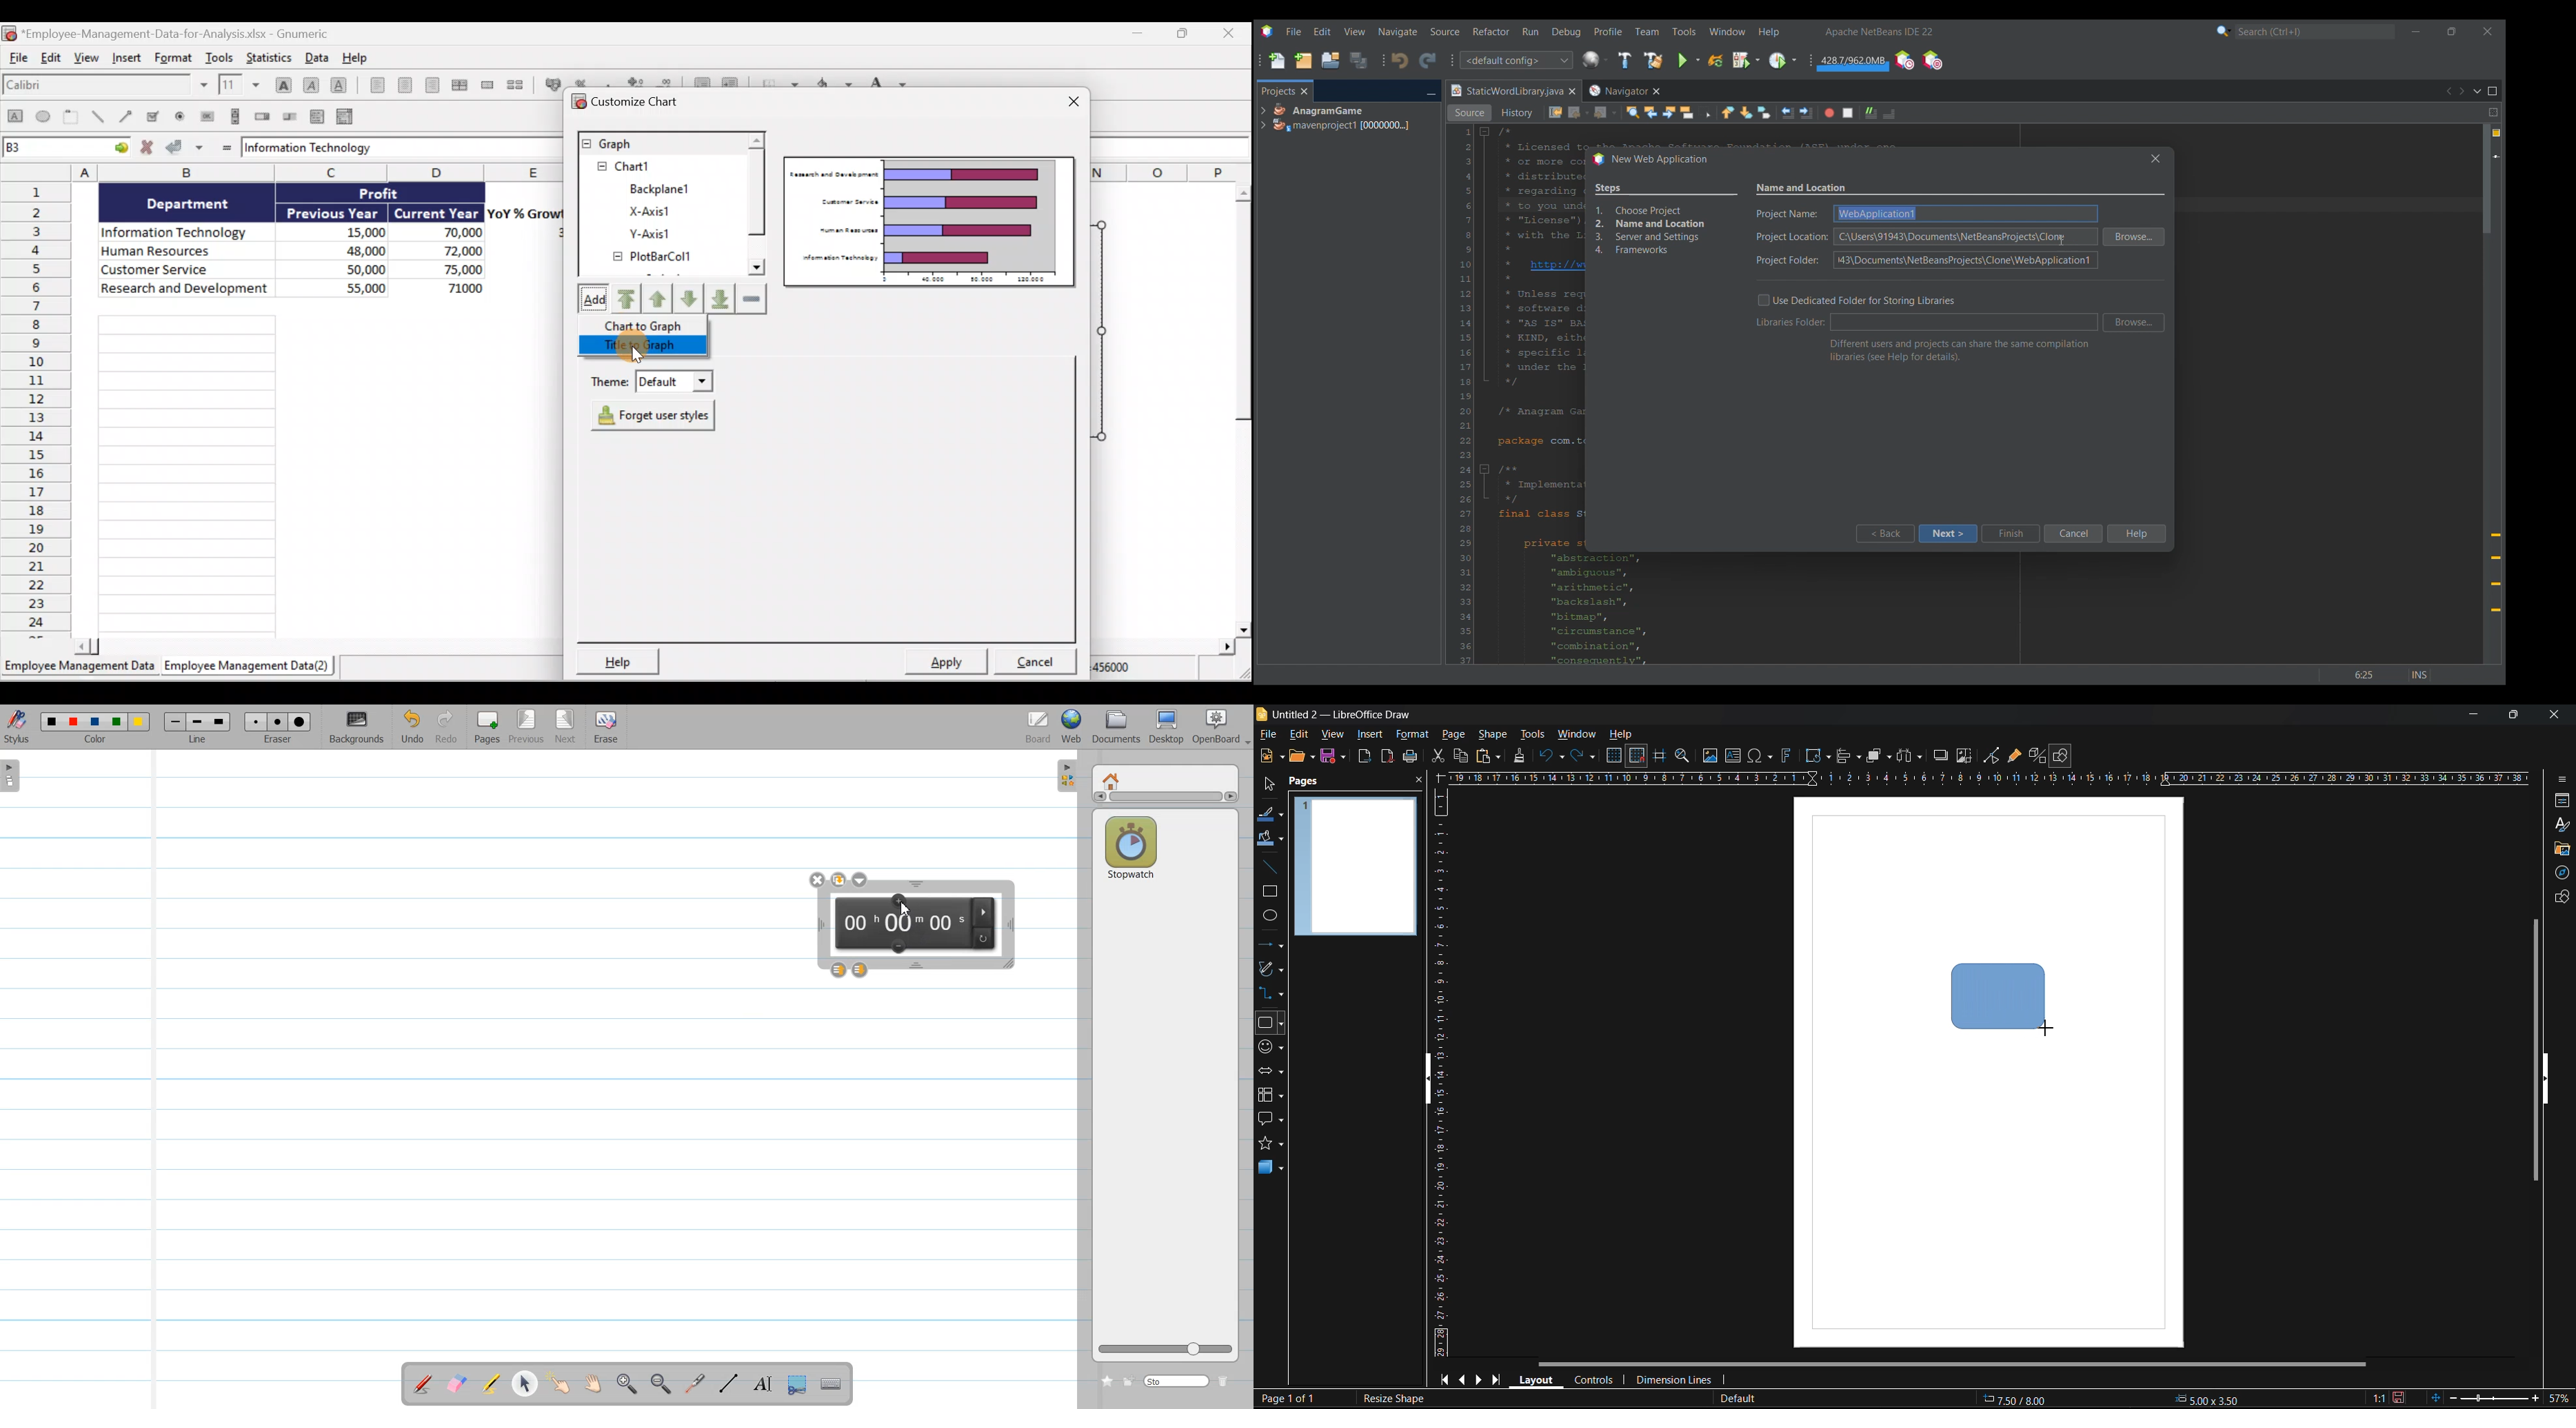  Describe the element at coordinates (1331, 60) in the screenshot. I see `Open project` at that location.